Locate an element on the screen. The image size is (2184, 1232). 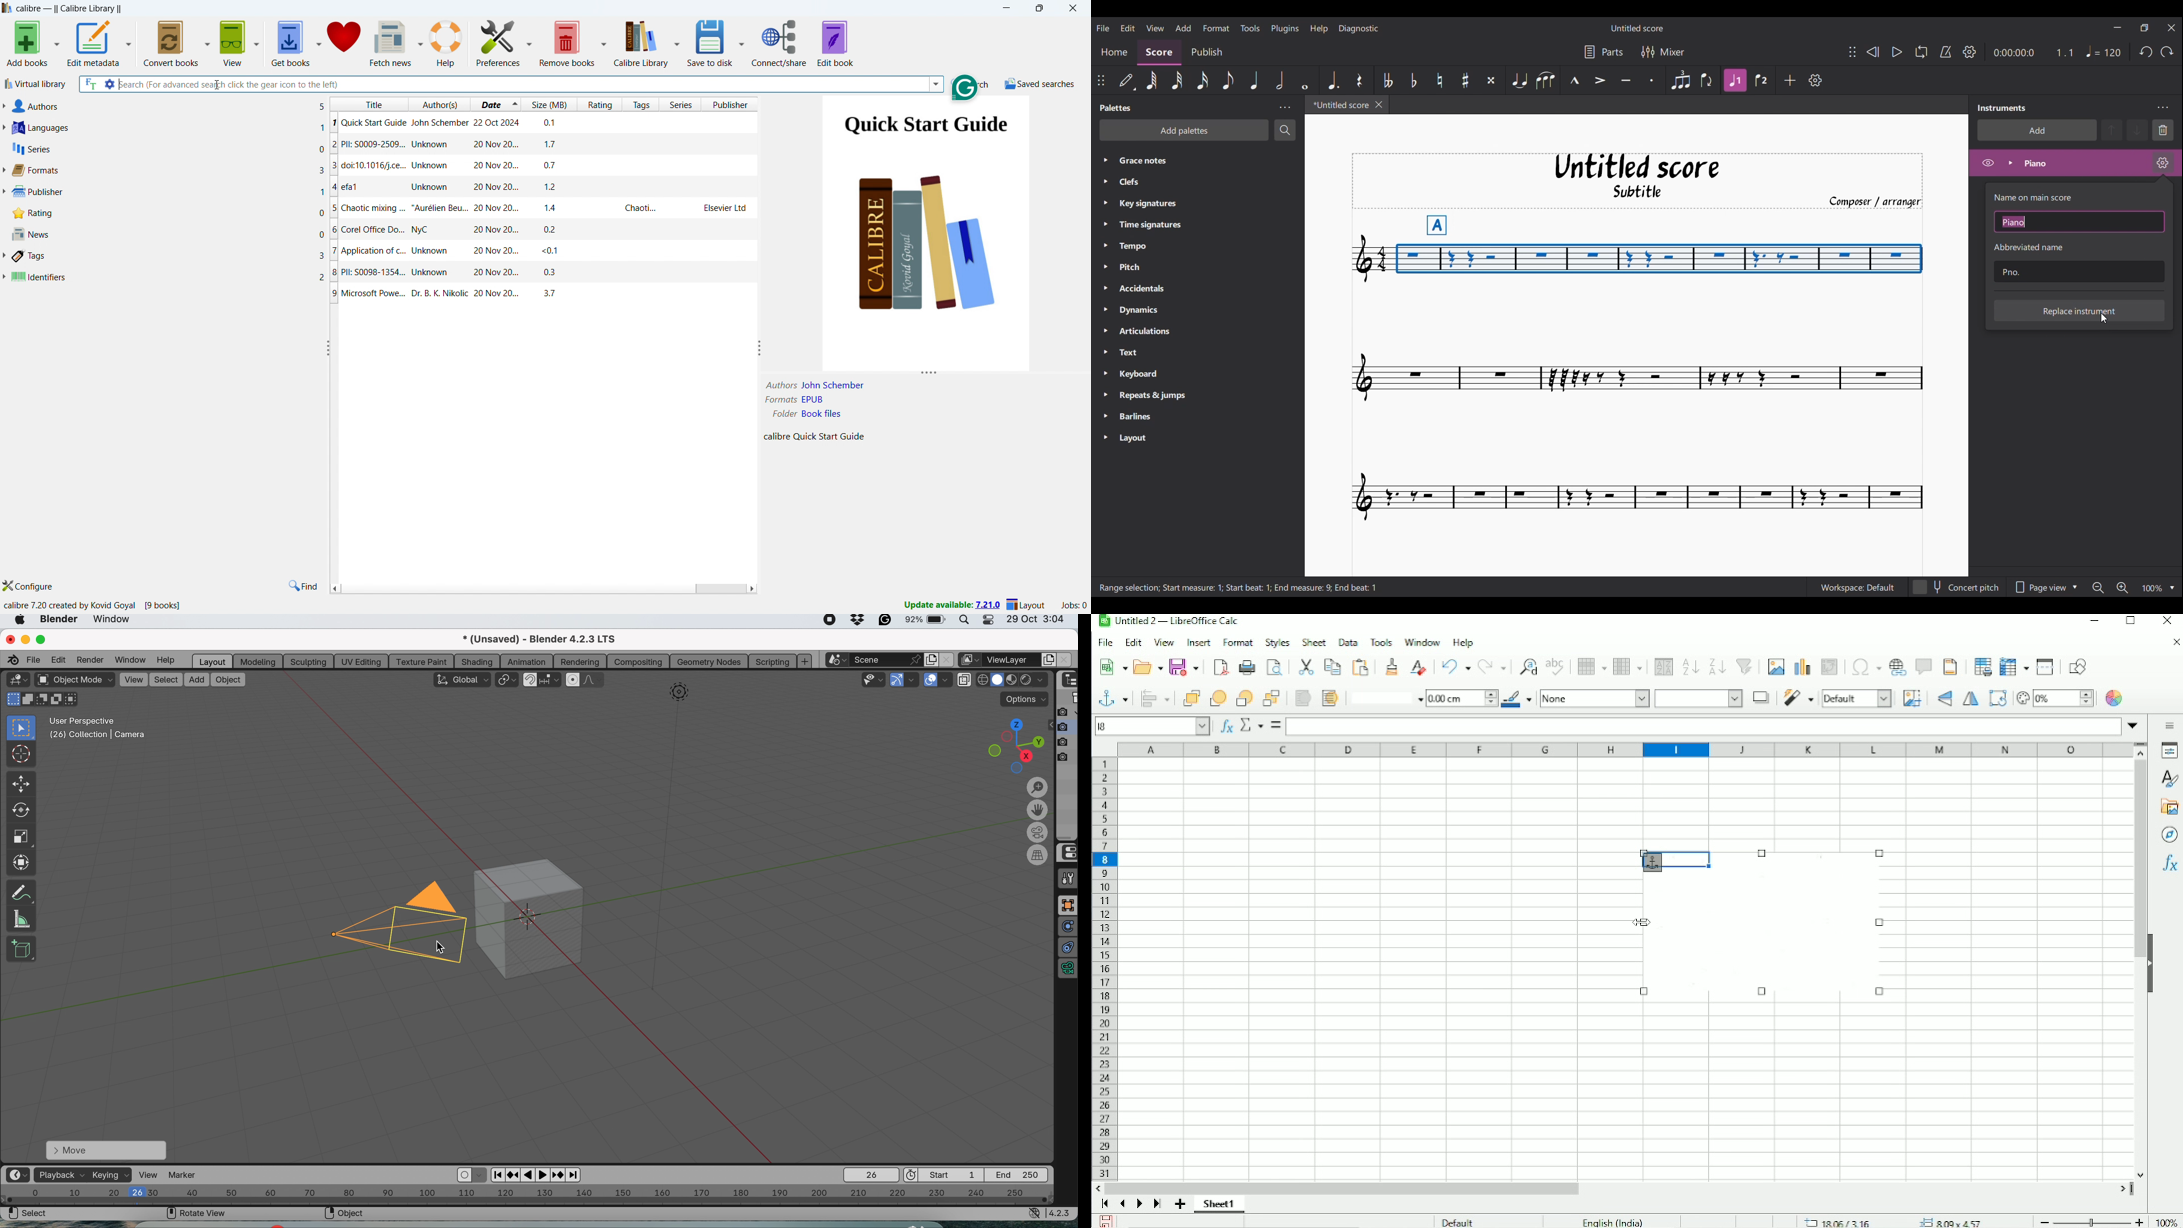
File menu is located at coordinates (1102, 28).